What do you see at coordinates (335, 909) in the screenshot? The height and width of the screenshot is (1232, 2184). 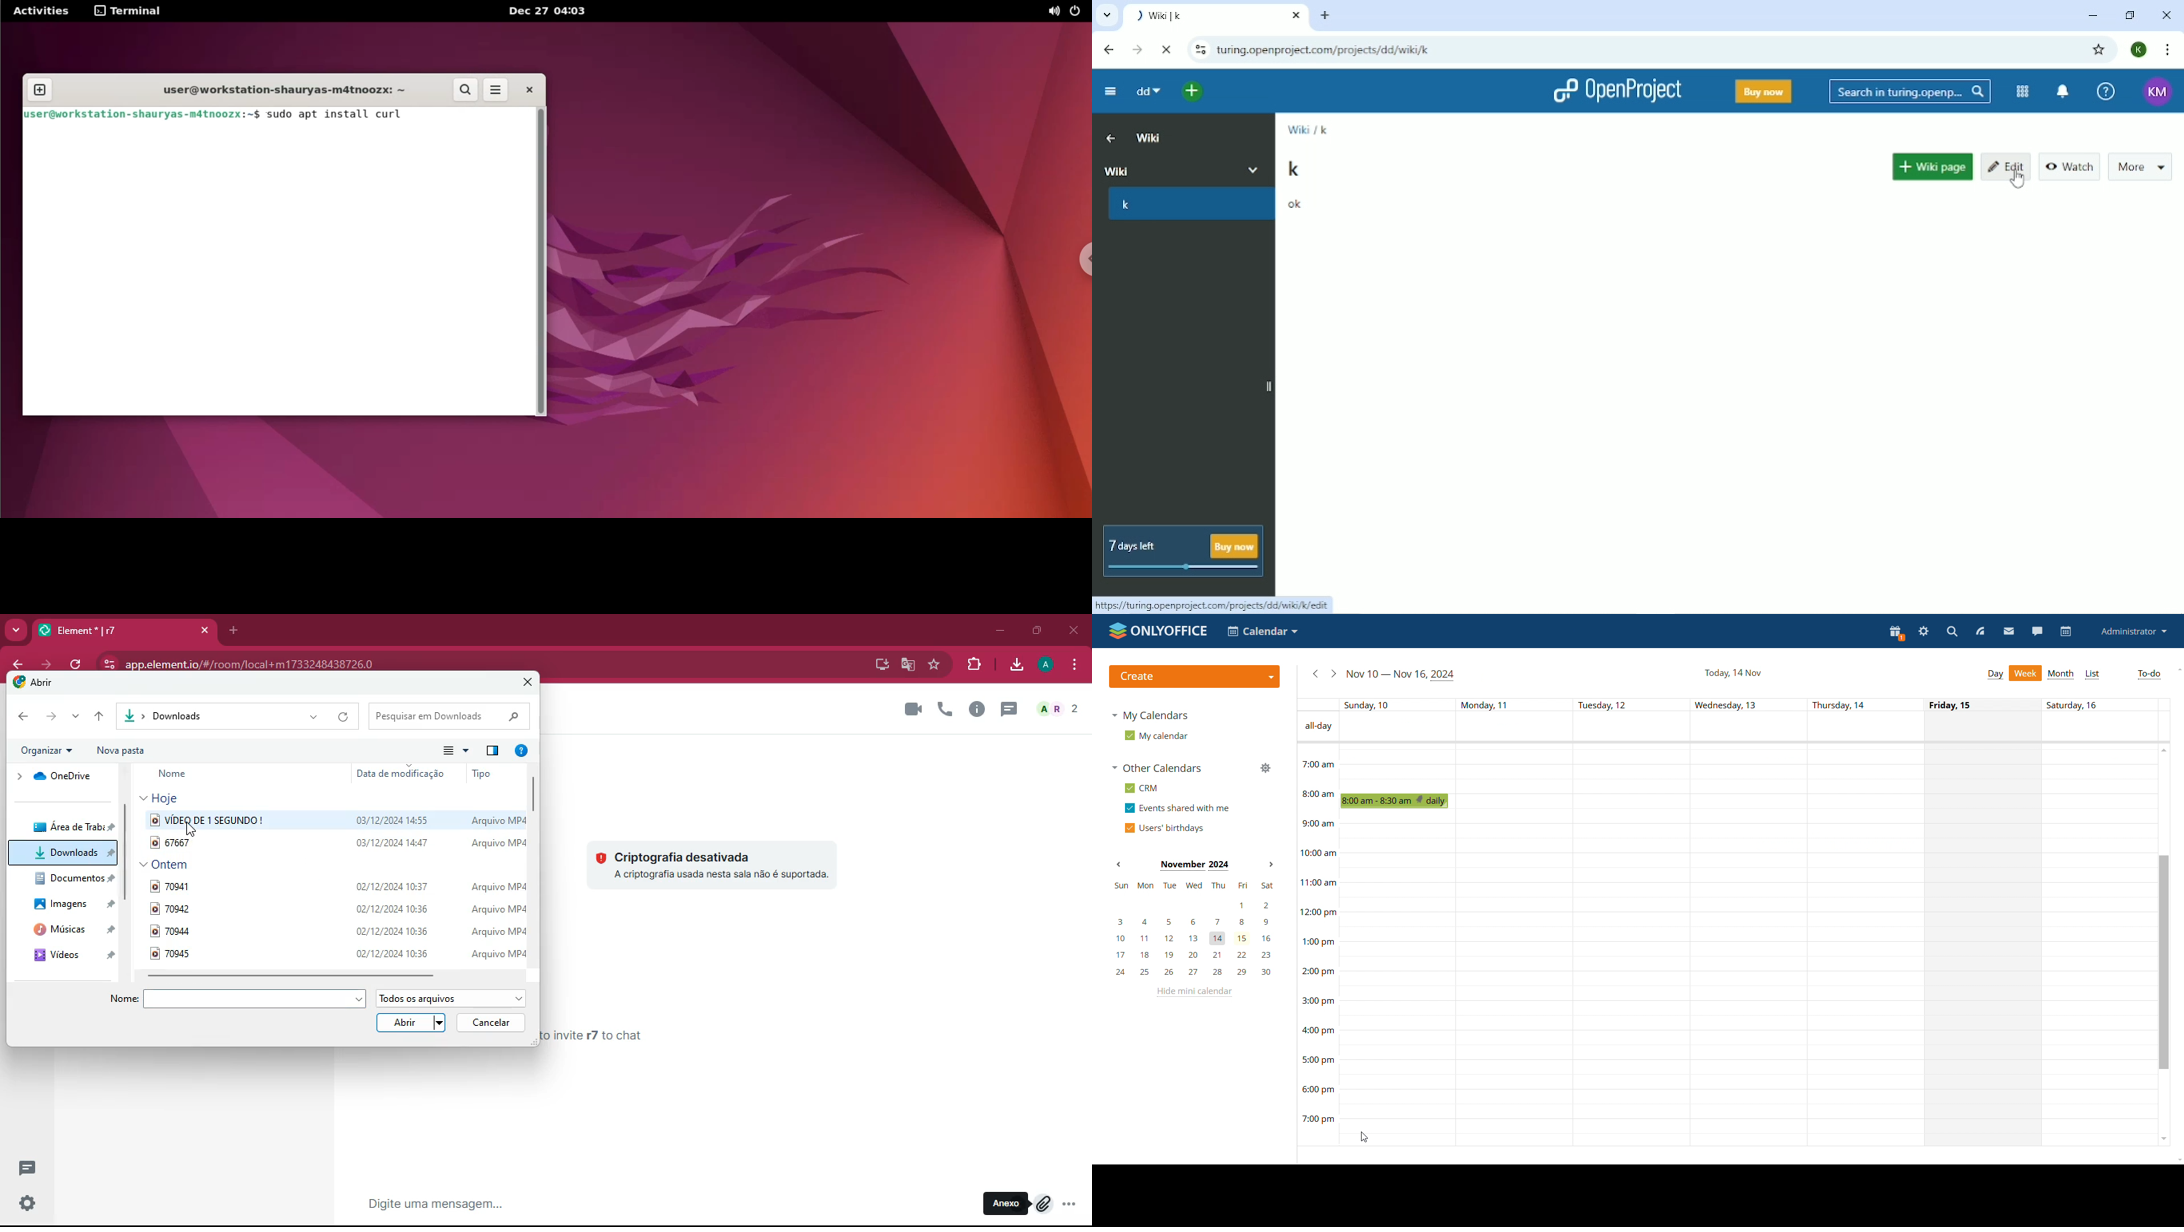 I see `70942 02/12/2024 10:36 arquivo mp4` at bounding box center [335, 909].